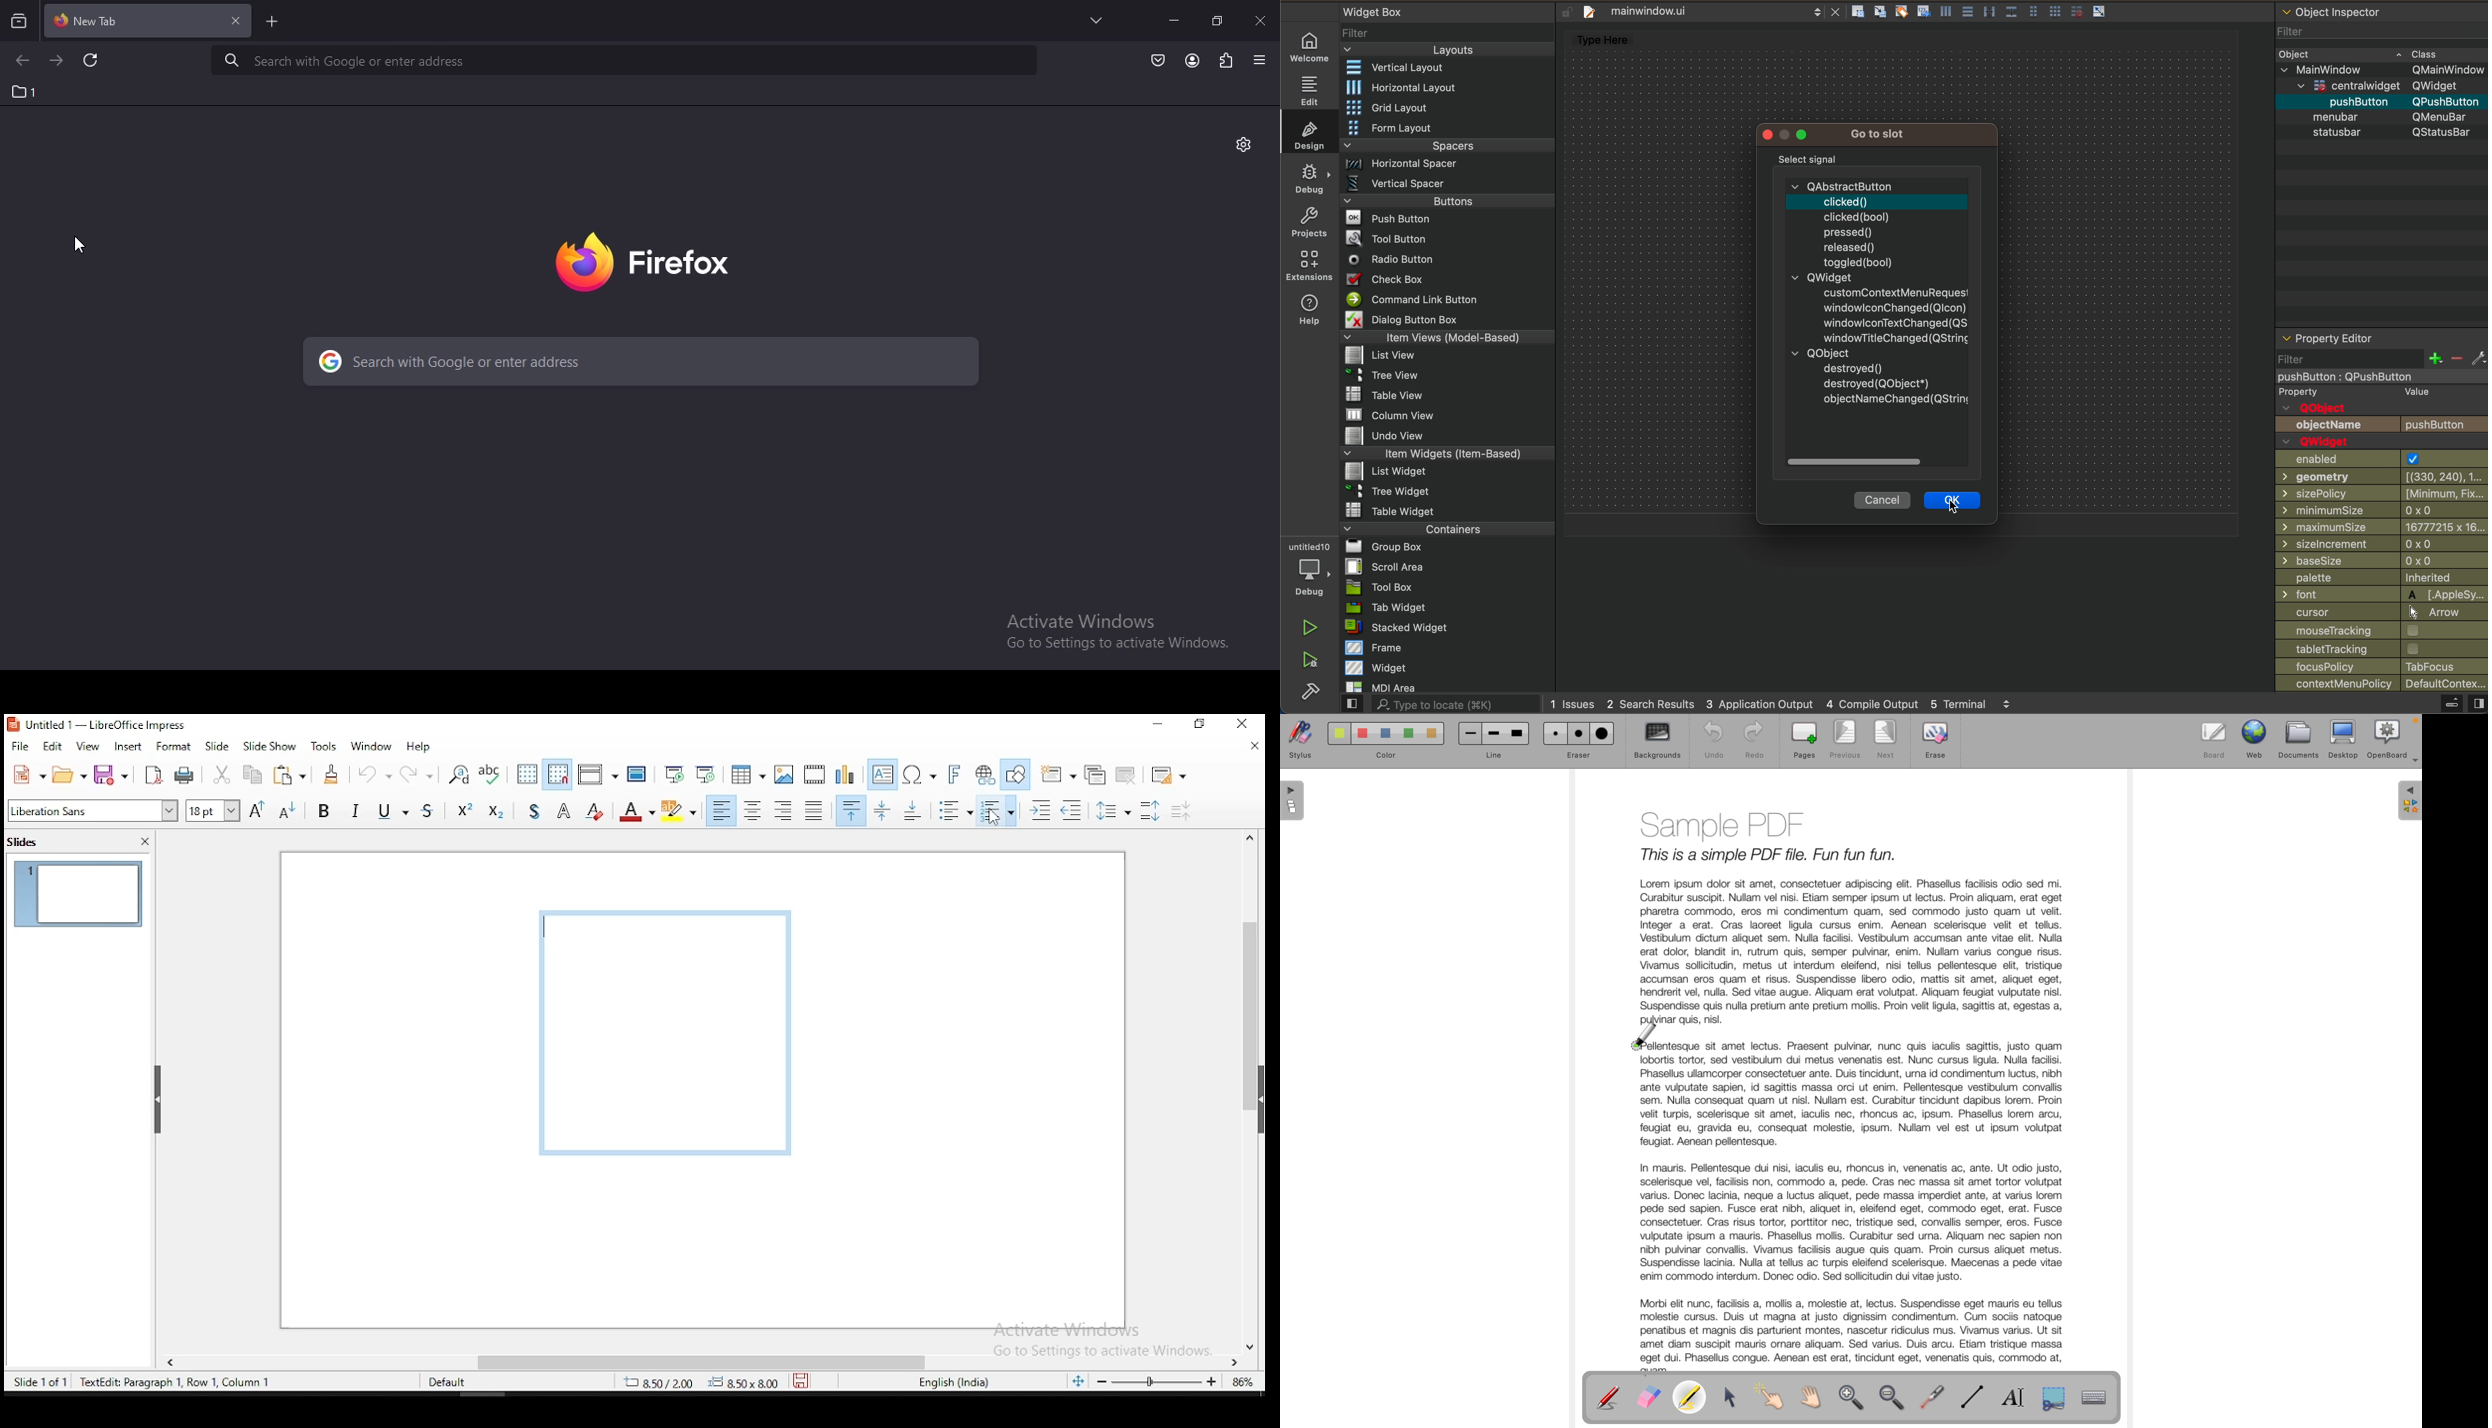  I want to click on window menus, so click(1793, 135).